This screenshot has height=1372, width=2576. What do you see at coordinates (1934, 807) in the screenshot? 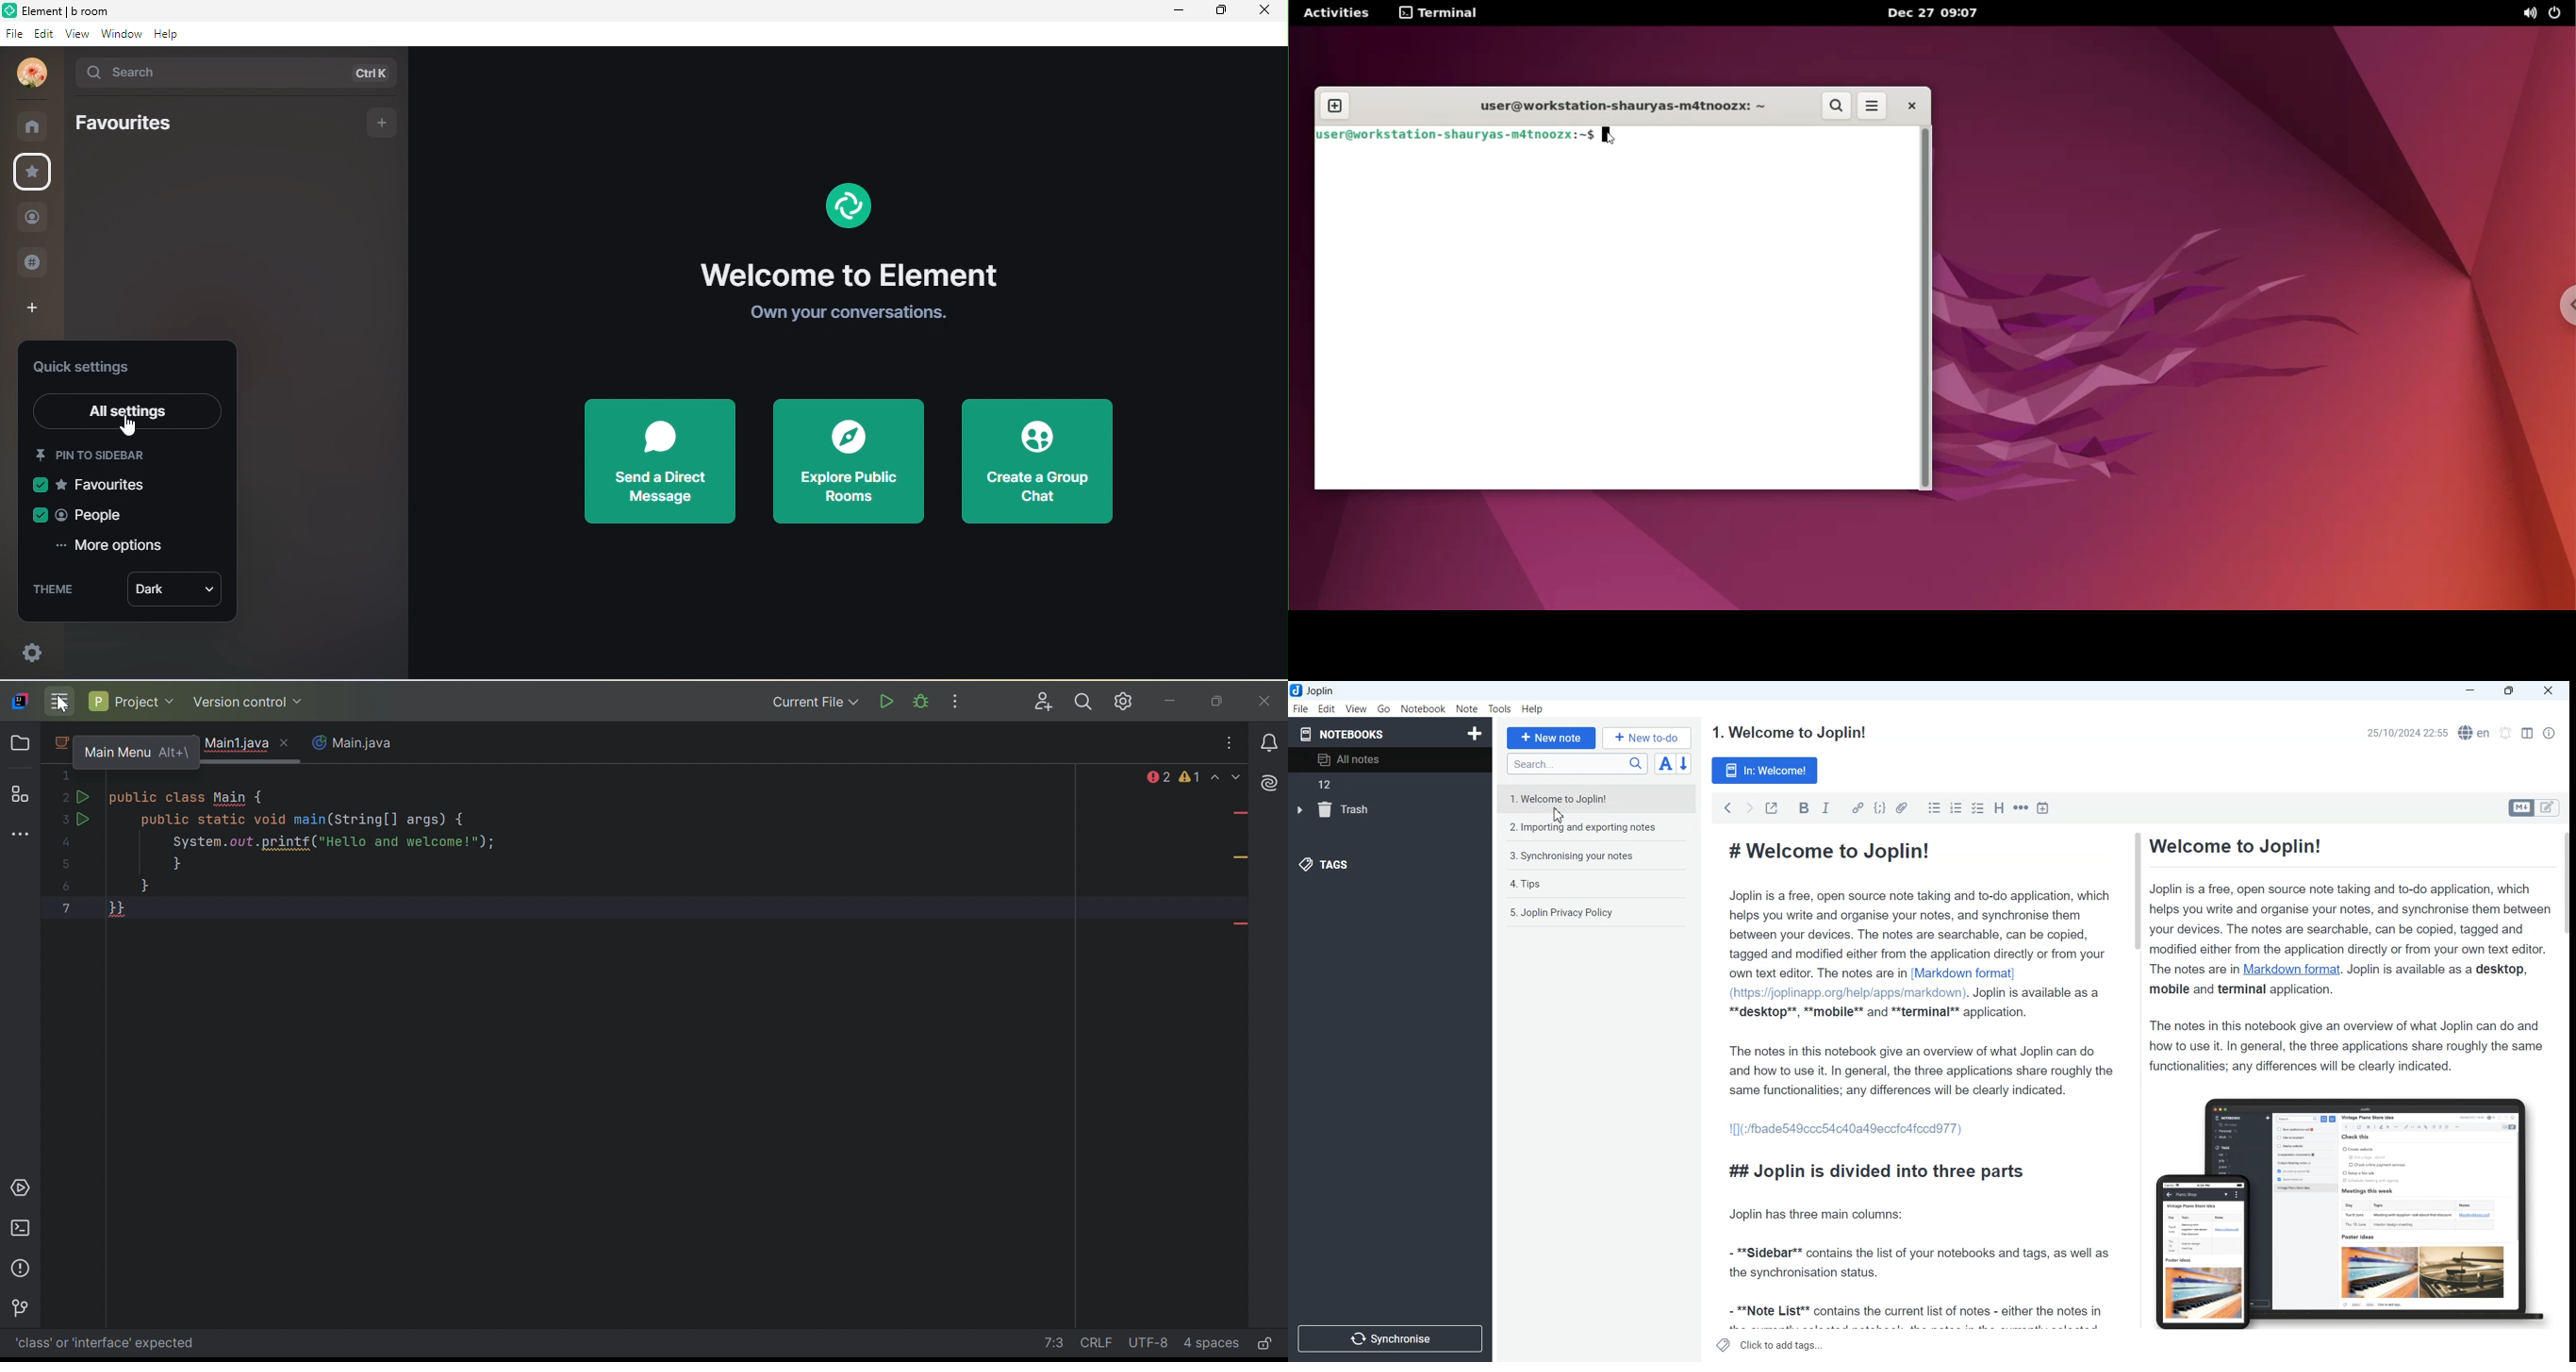
I see `Bulleted list` at bounding box center [1934, 807].